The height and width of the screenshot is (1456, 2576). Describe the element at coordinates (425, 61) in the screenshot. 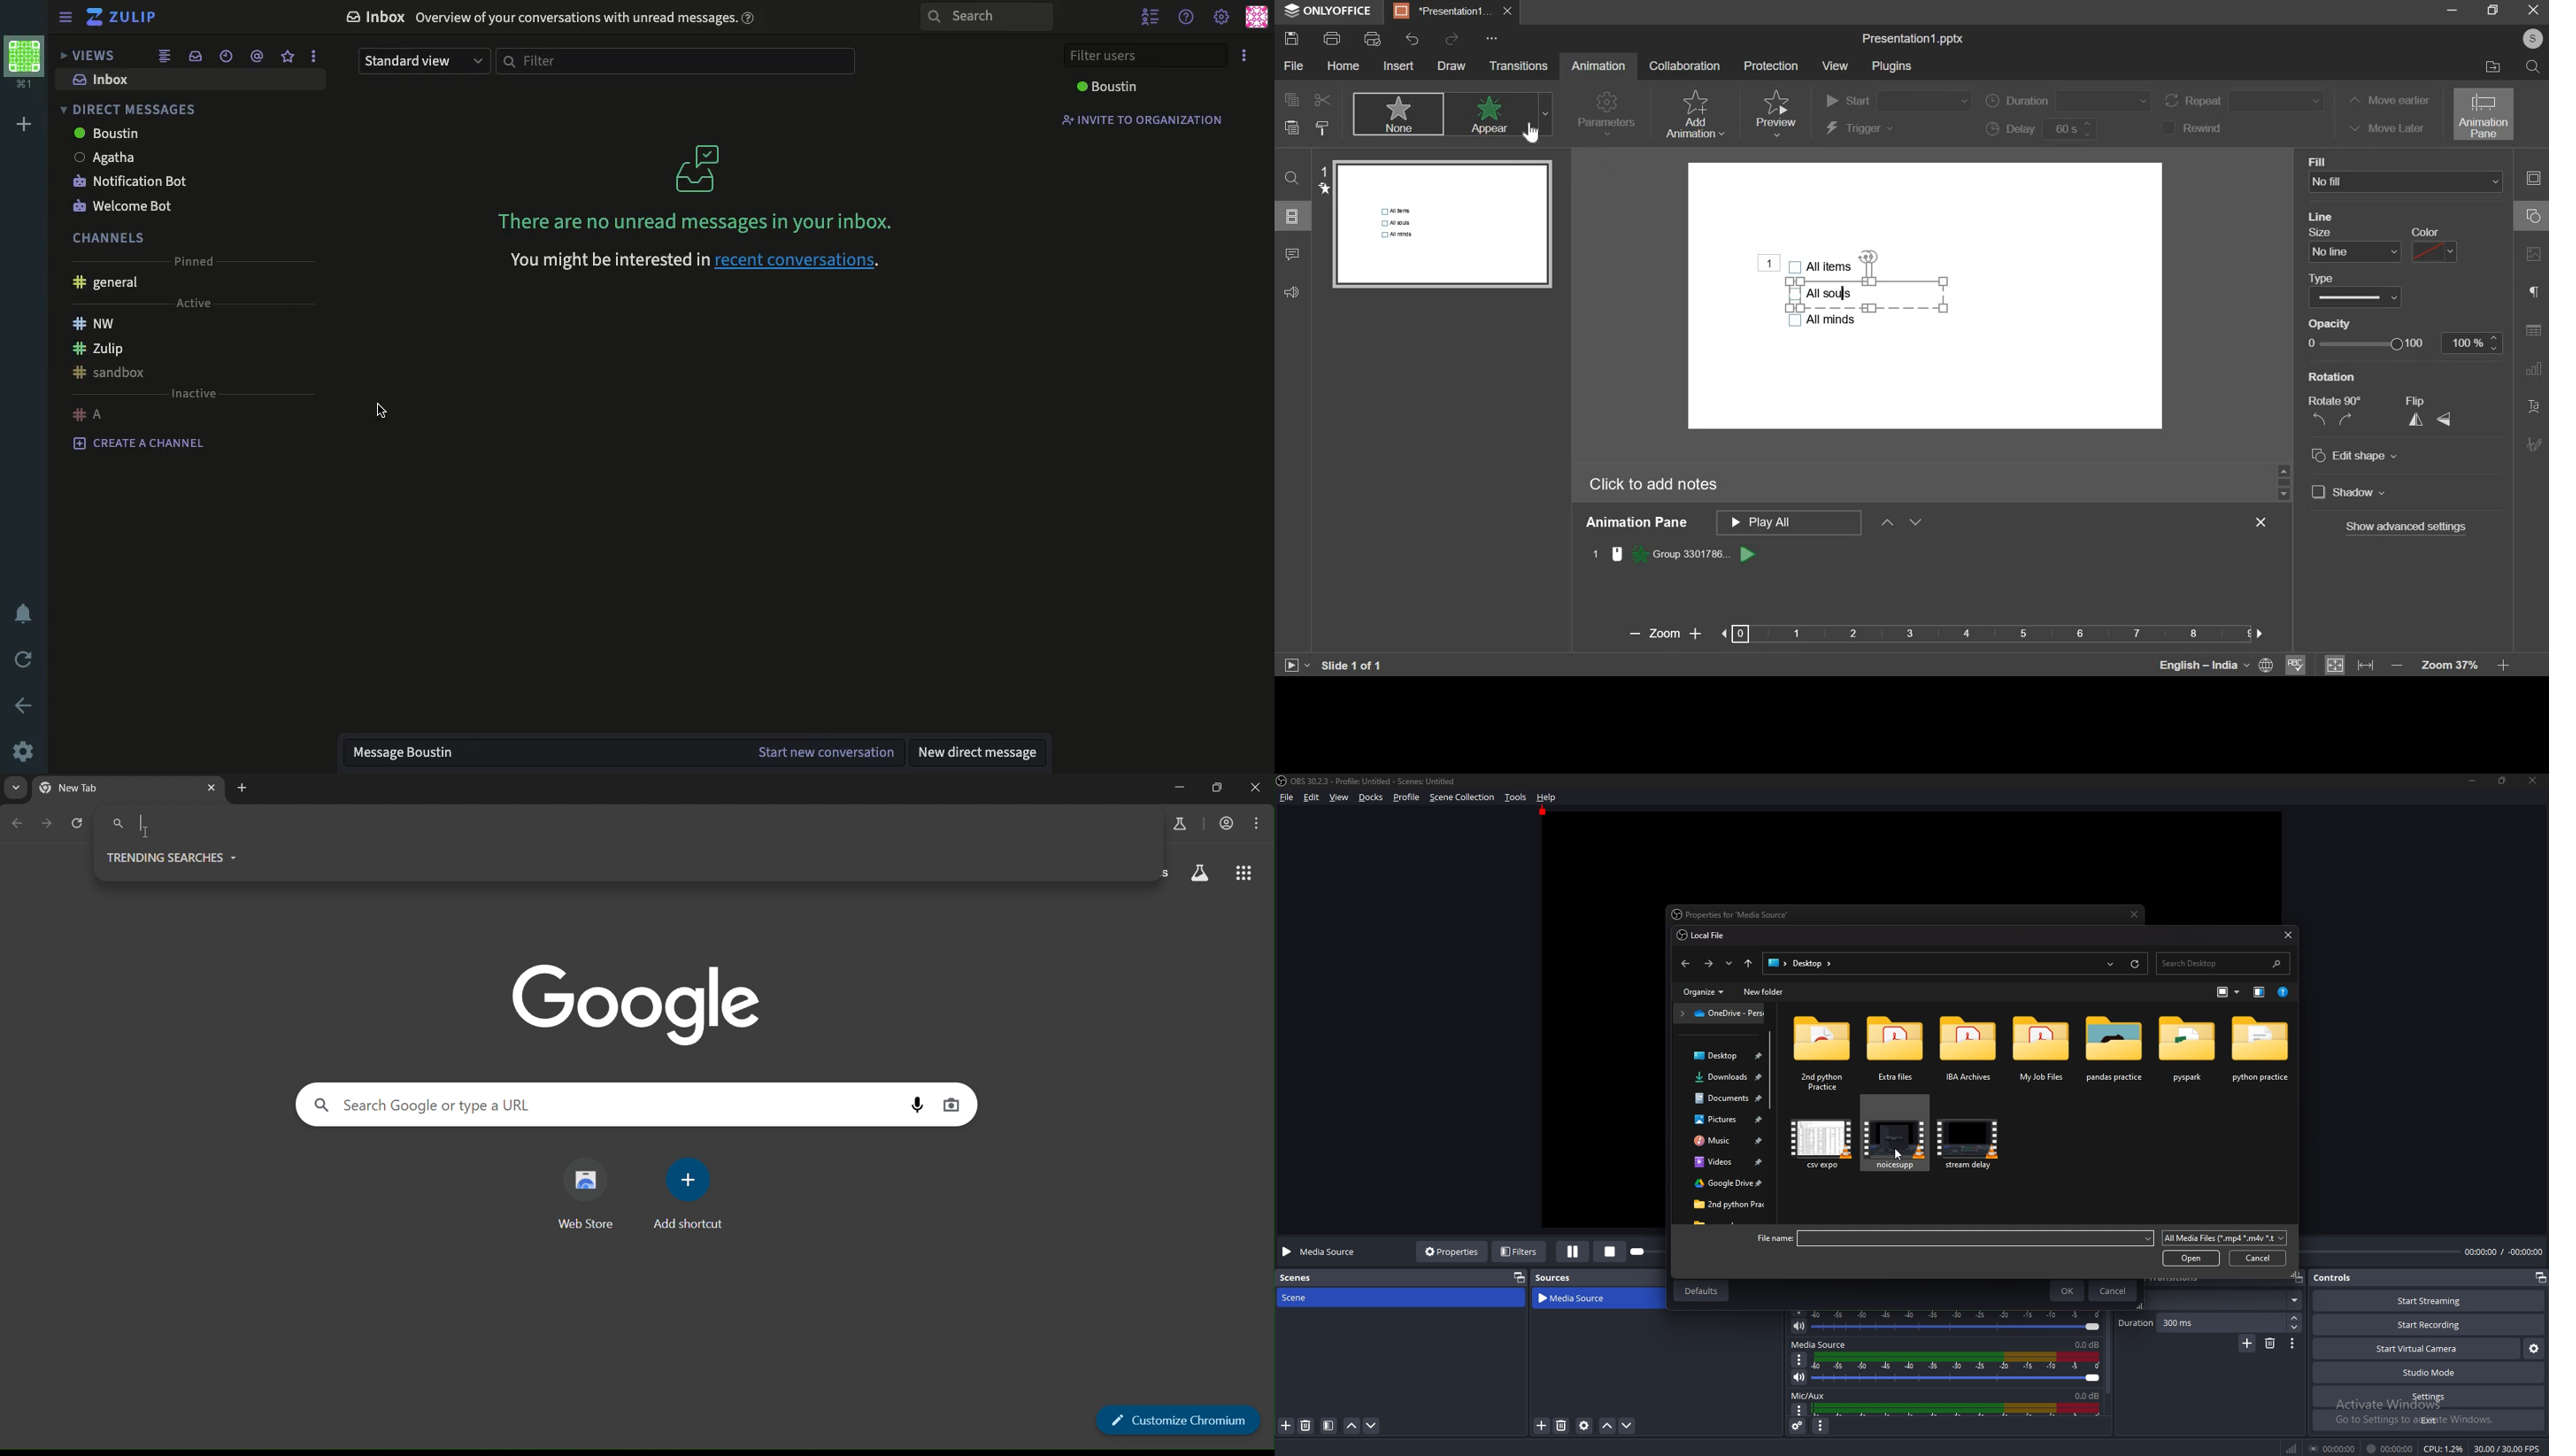

I see `standard view` at that location.